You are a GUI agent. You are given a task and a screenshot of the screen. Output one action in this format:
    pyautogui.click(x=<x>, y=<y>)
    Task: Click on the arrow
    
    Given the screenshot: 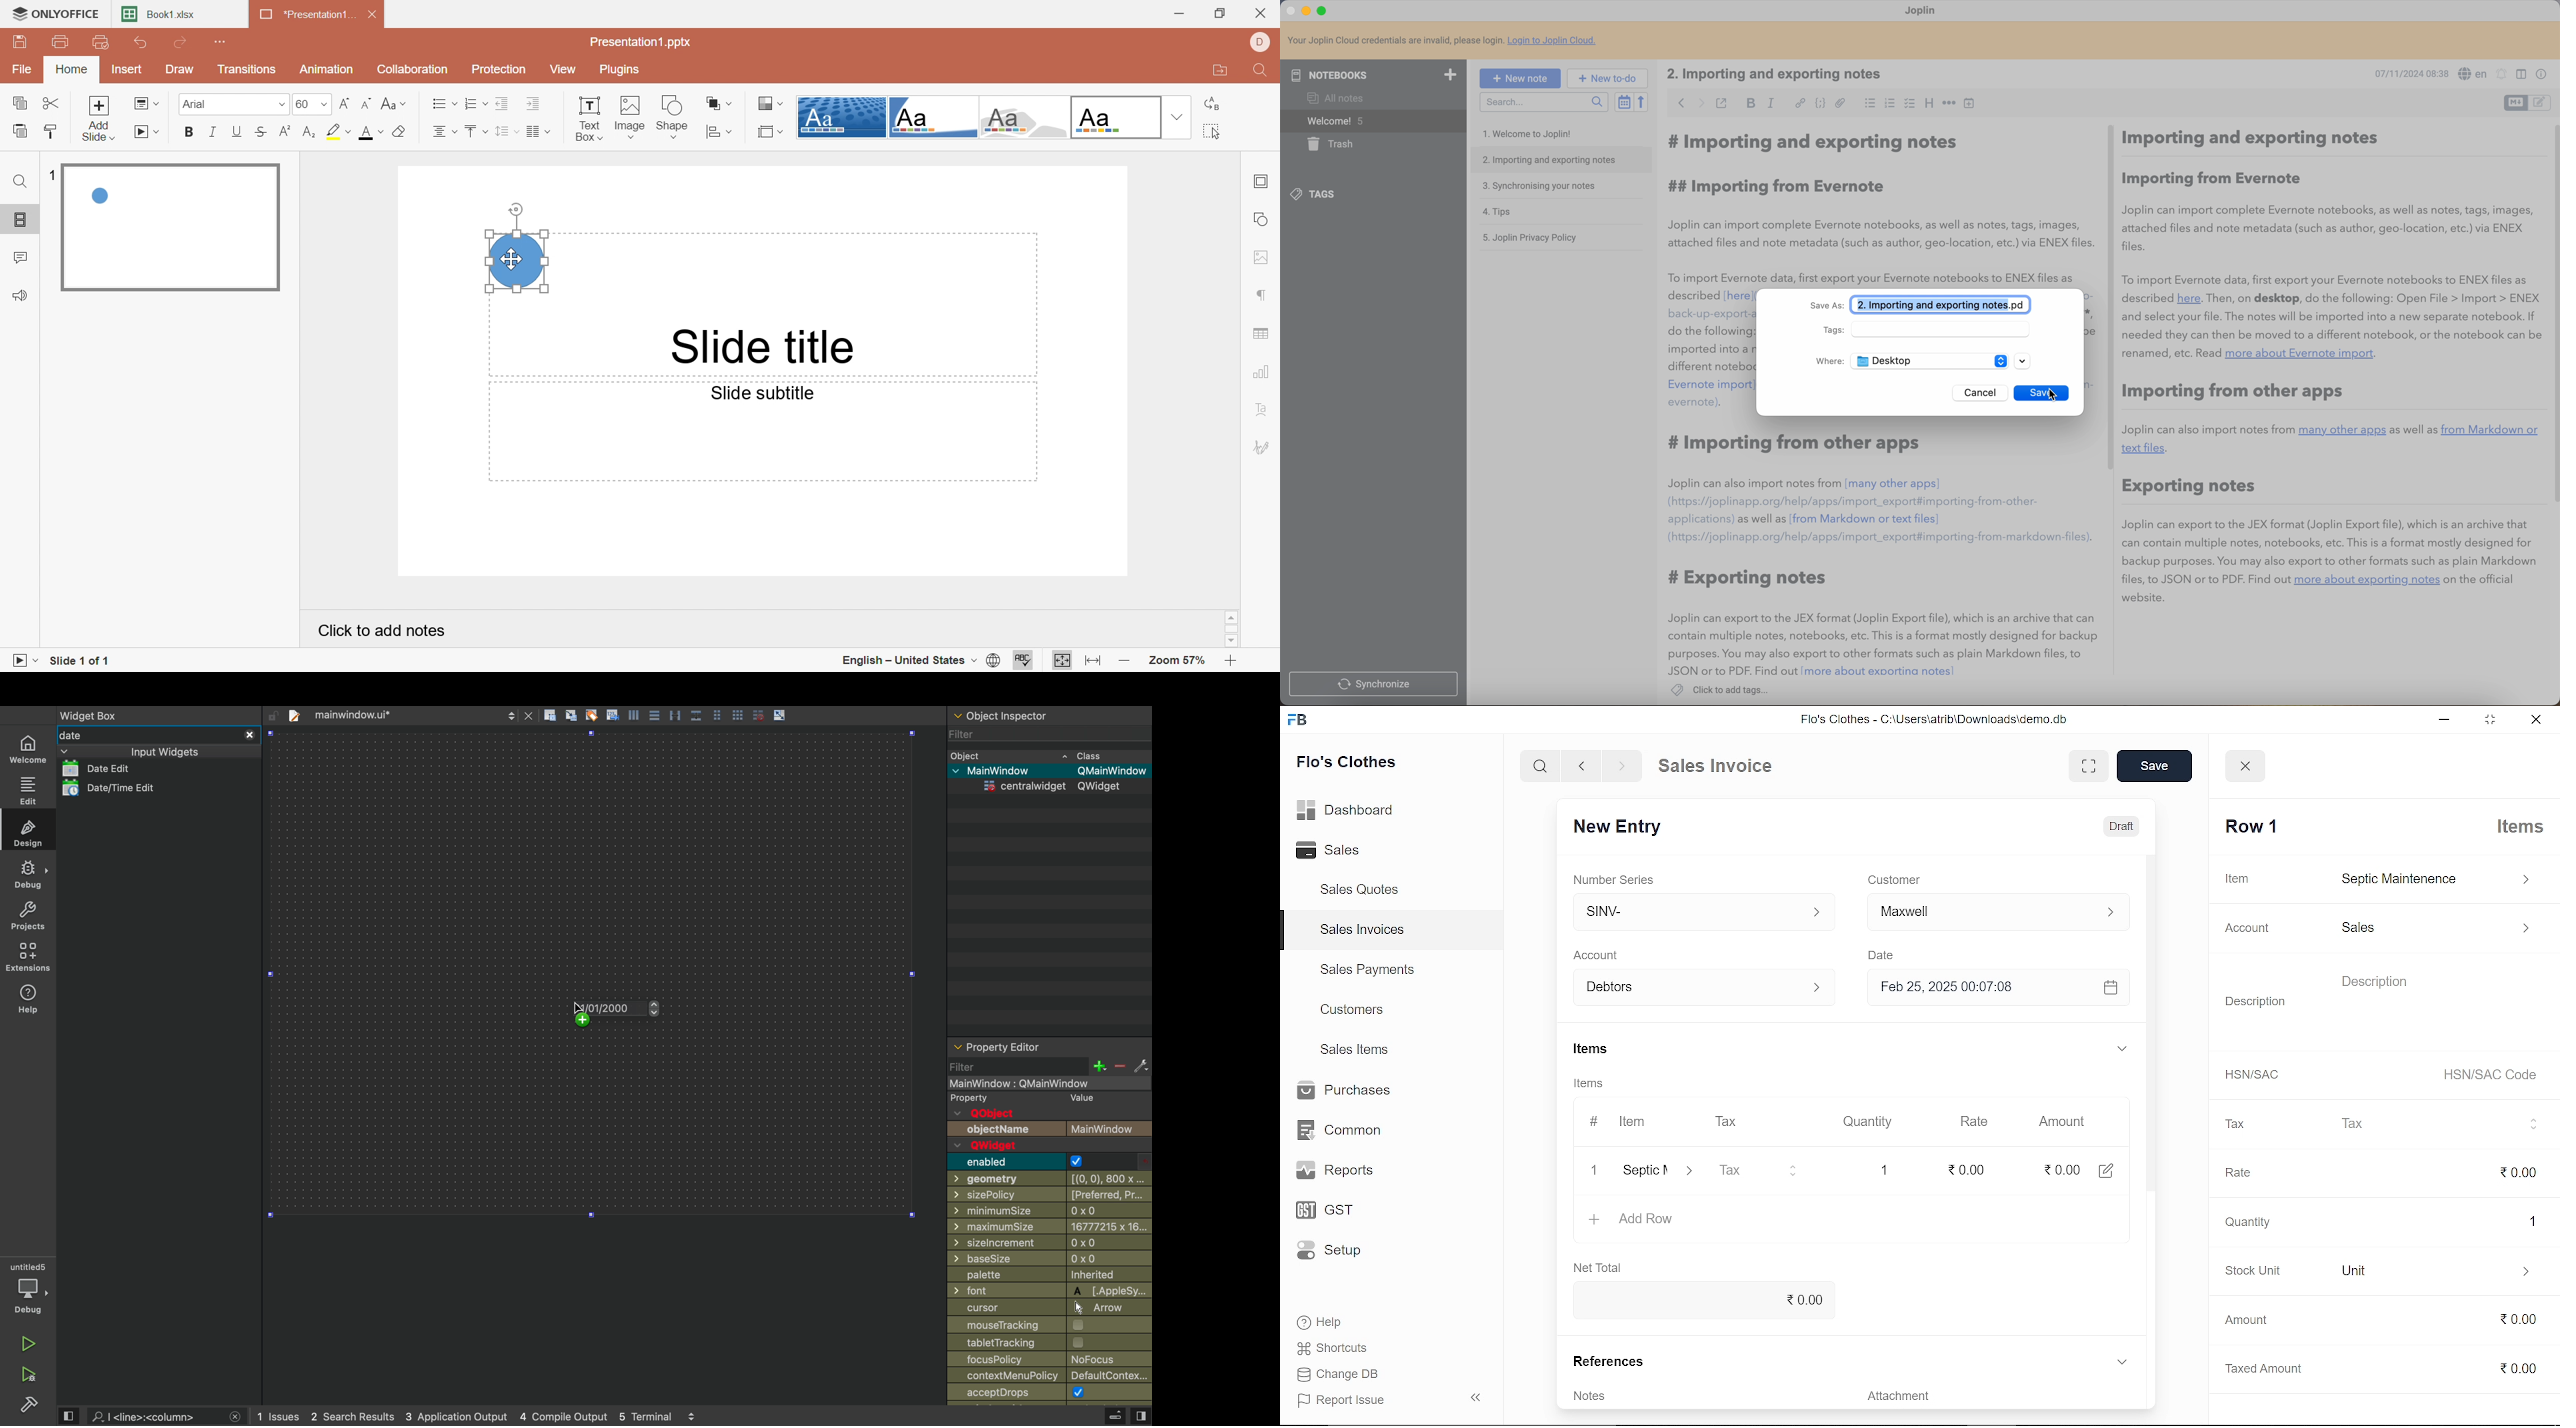 What is the action you would take?
    pyautogui.click(x=2024, y=362)
    